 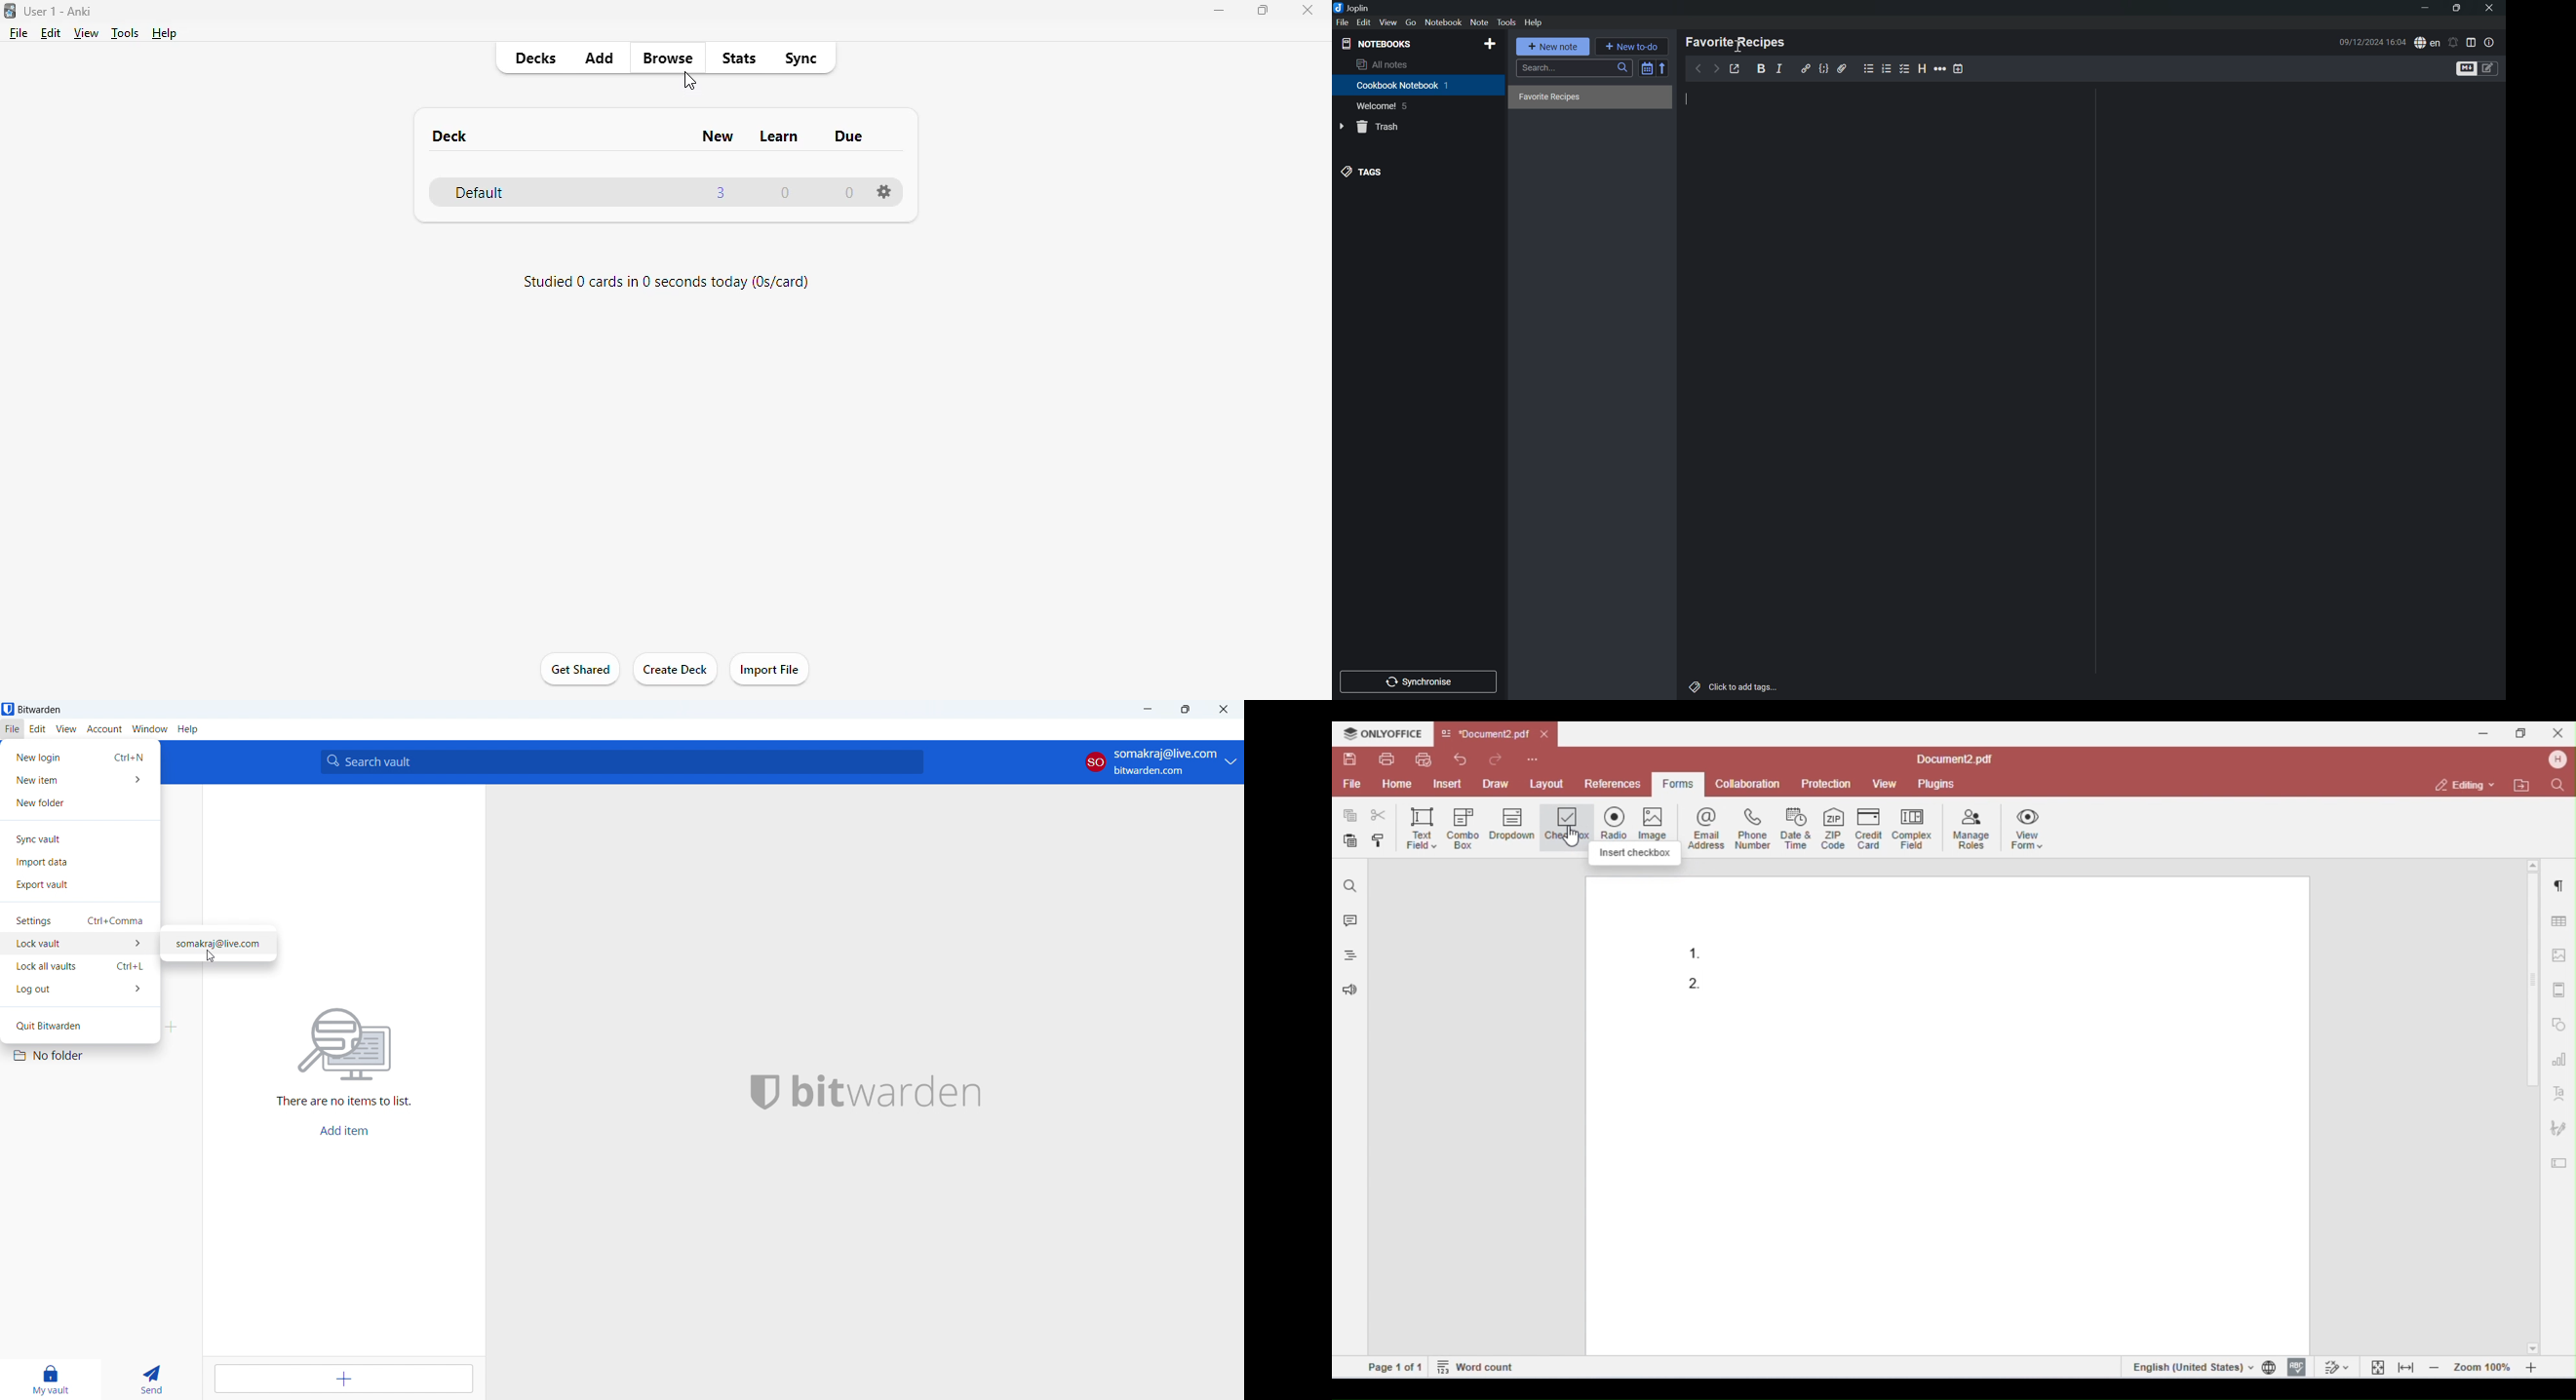 What do you see at coordinates (785, 193) in the screenshot?
I see `0` at bounding box center [785, 193].